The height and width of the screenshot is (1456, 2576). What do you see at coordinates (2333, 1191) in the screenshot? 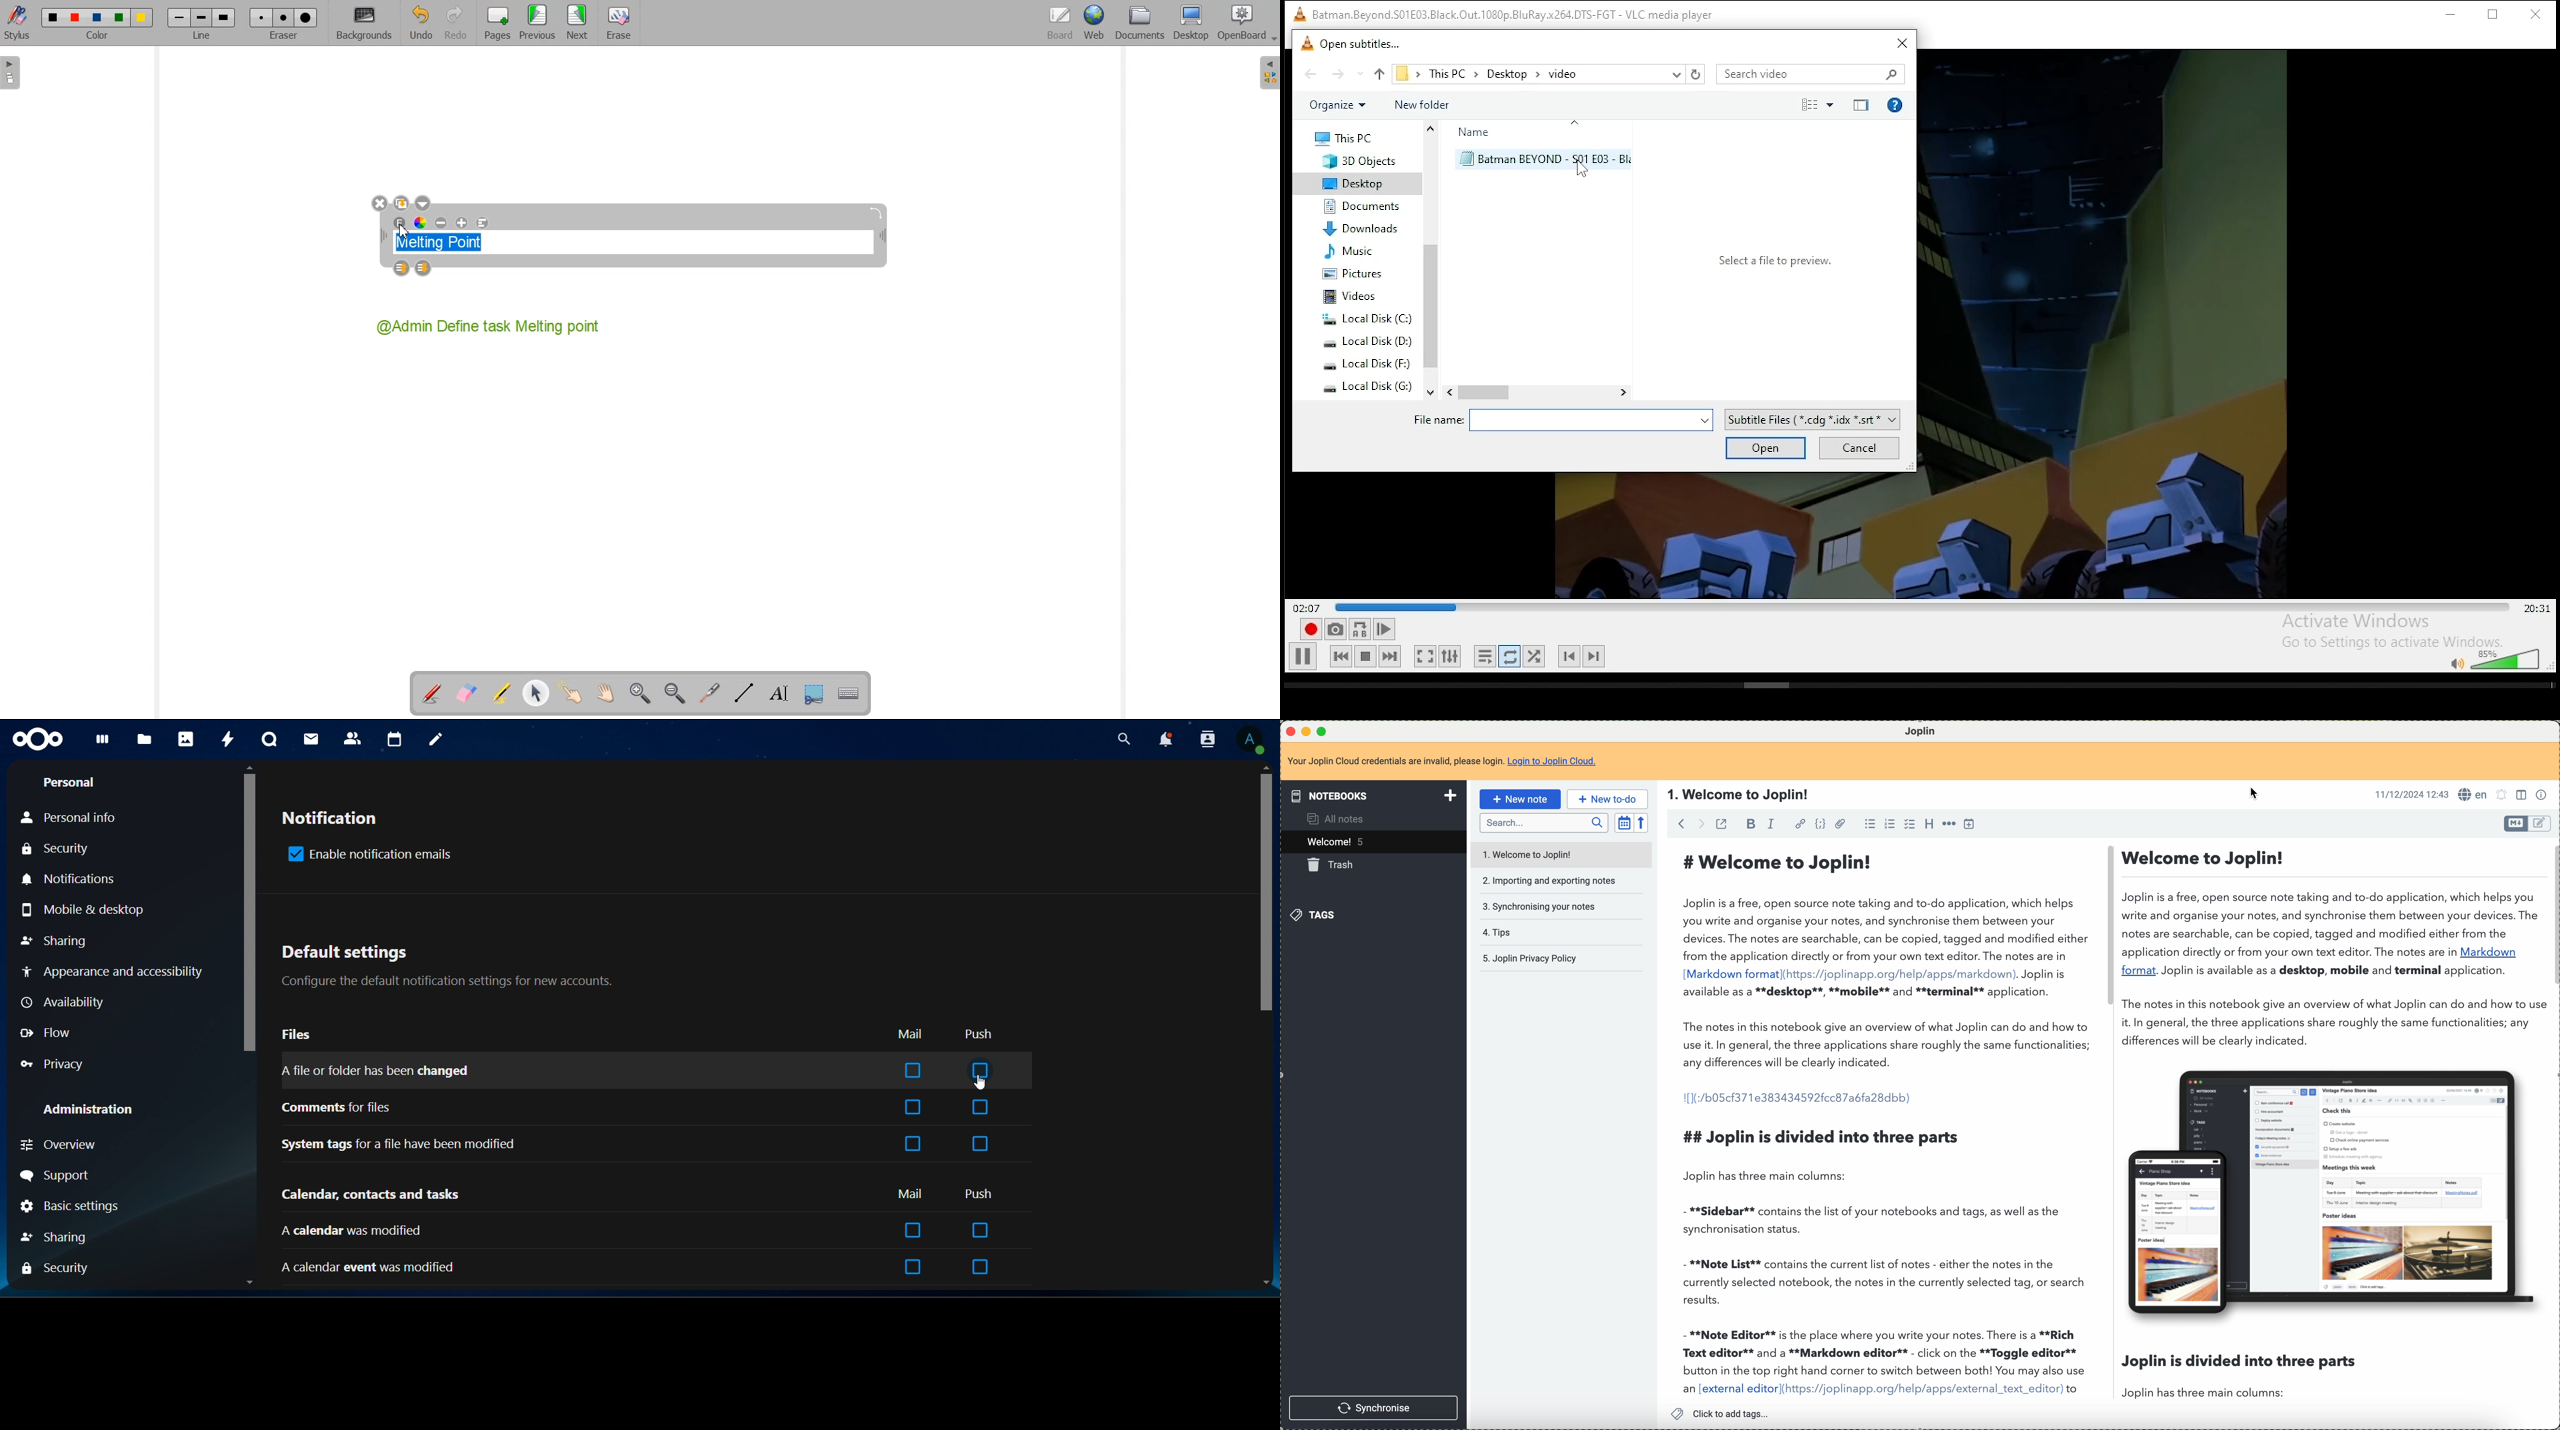
I see `Joplin Mobile and Tab Experience` at bounding box center [2333, 1191].